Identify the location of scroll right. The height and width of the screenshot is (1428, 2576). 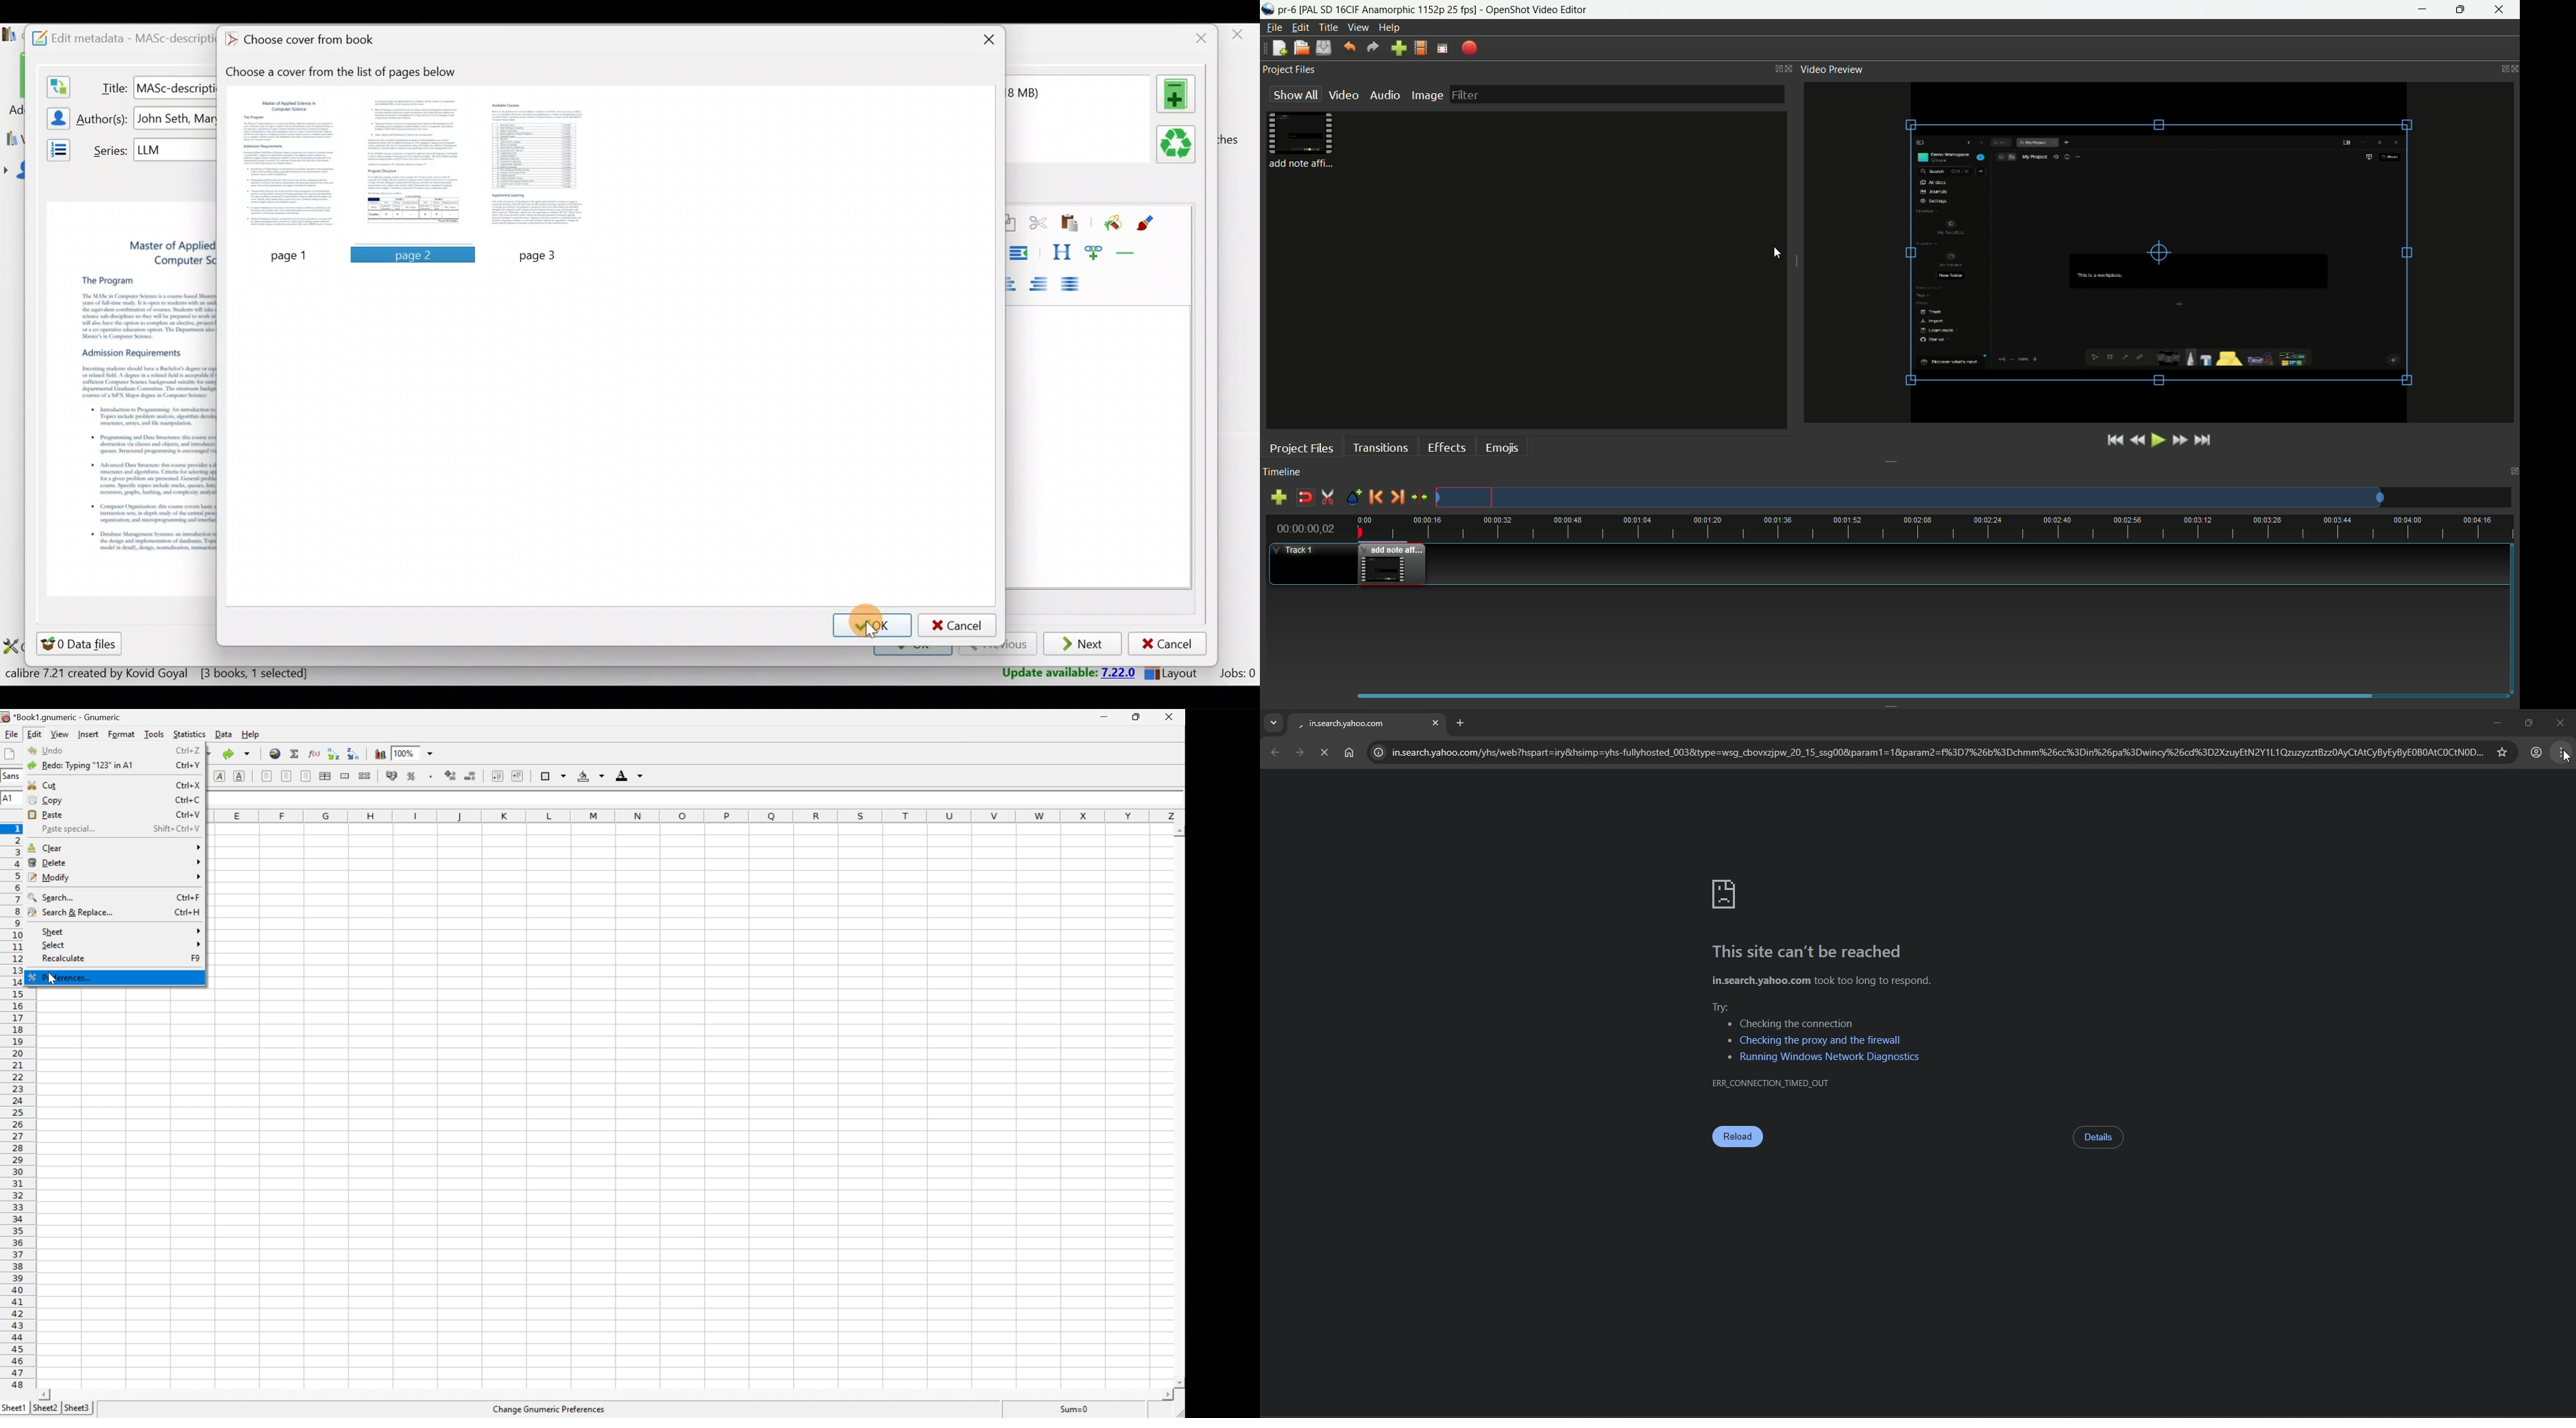
(1159, 1395).